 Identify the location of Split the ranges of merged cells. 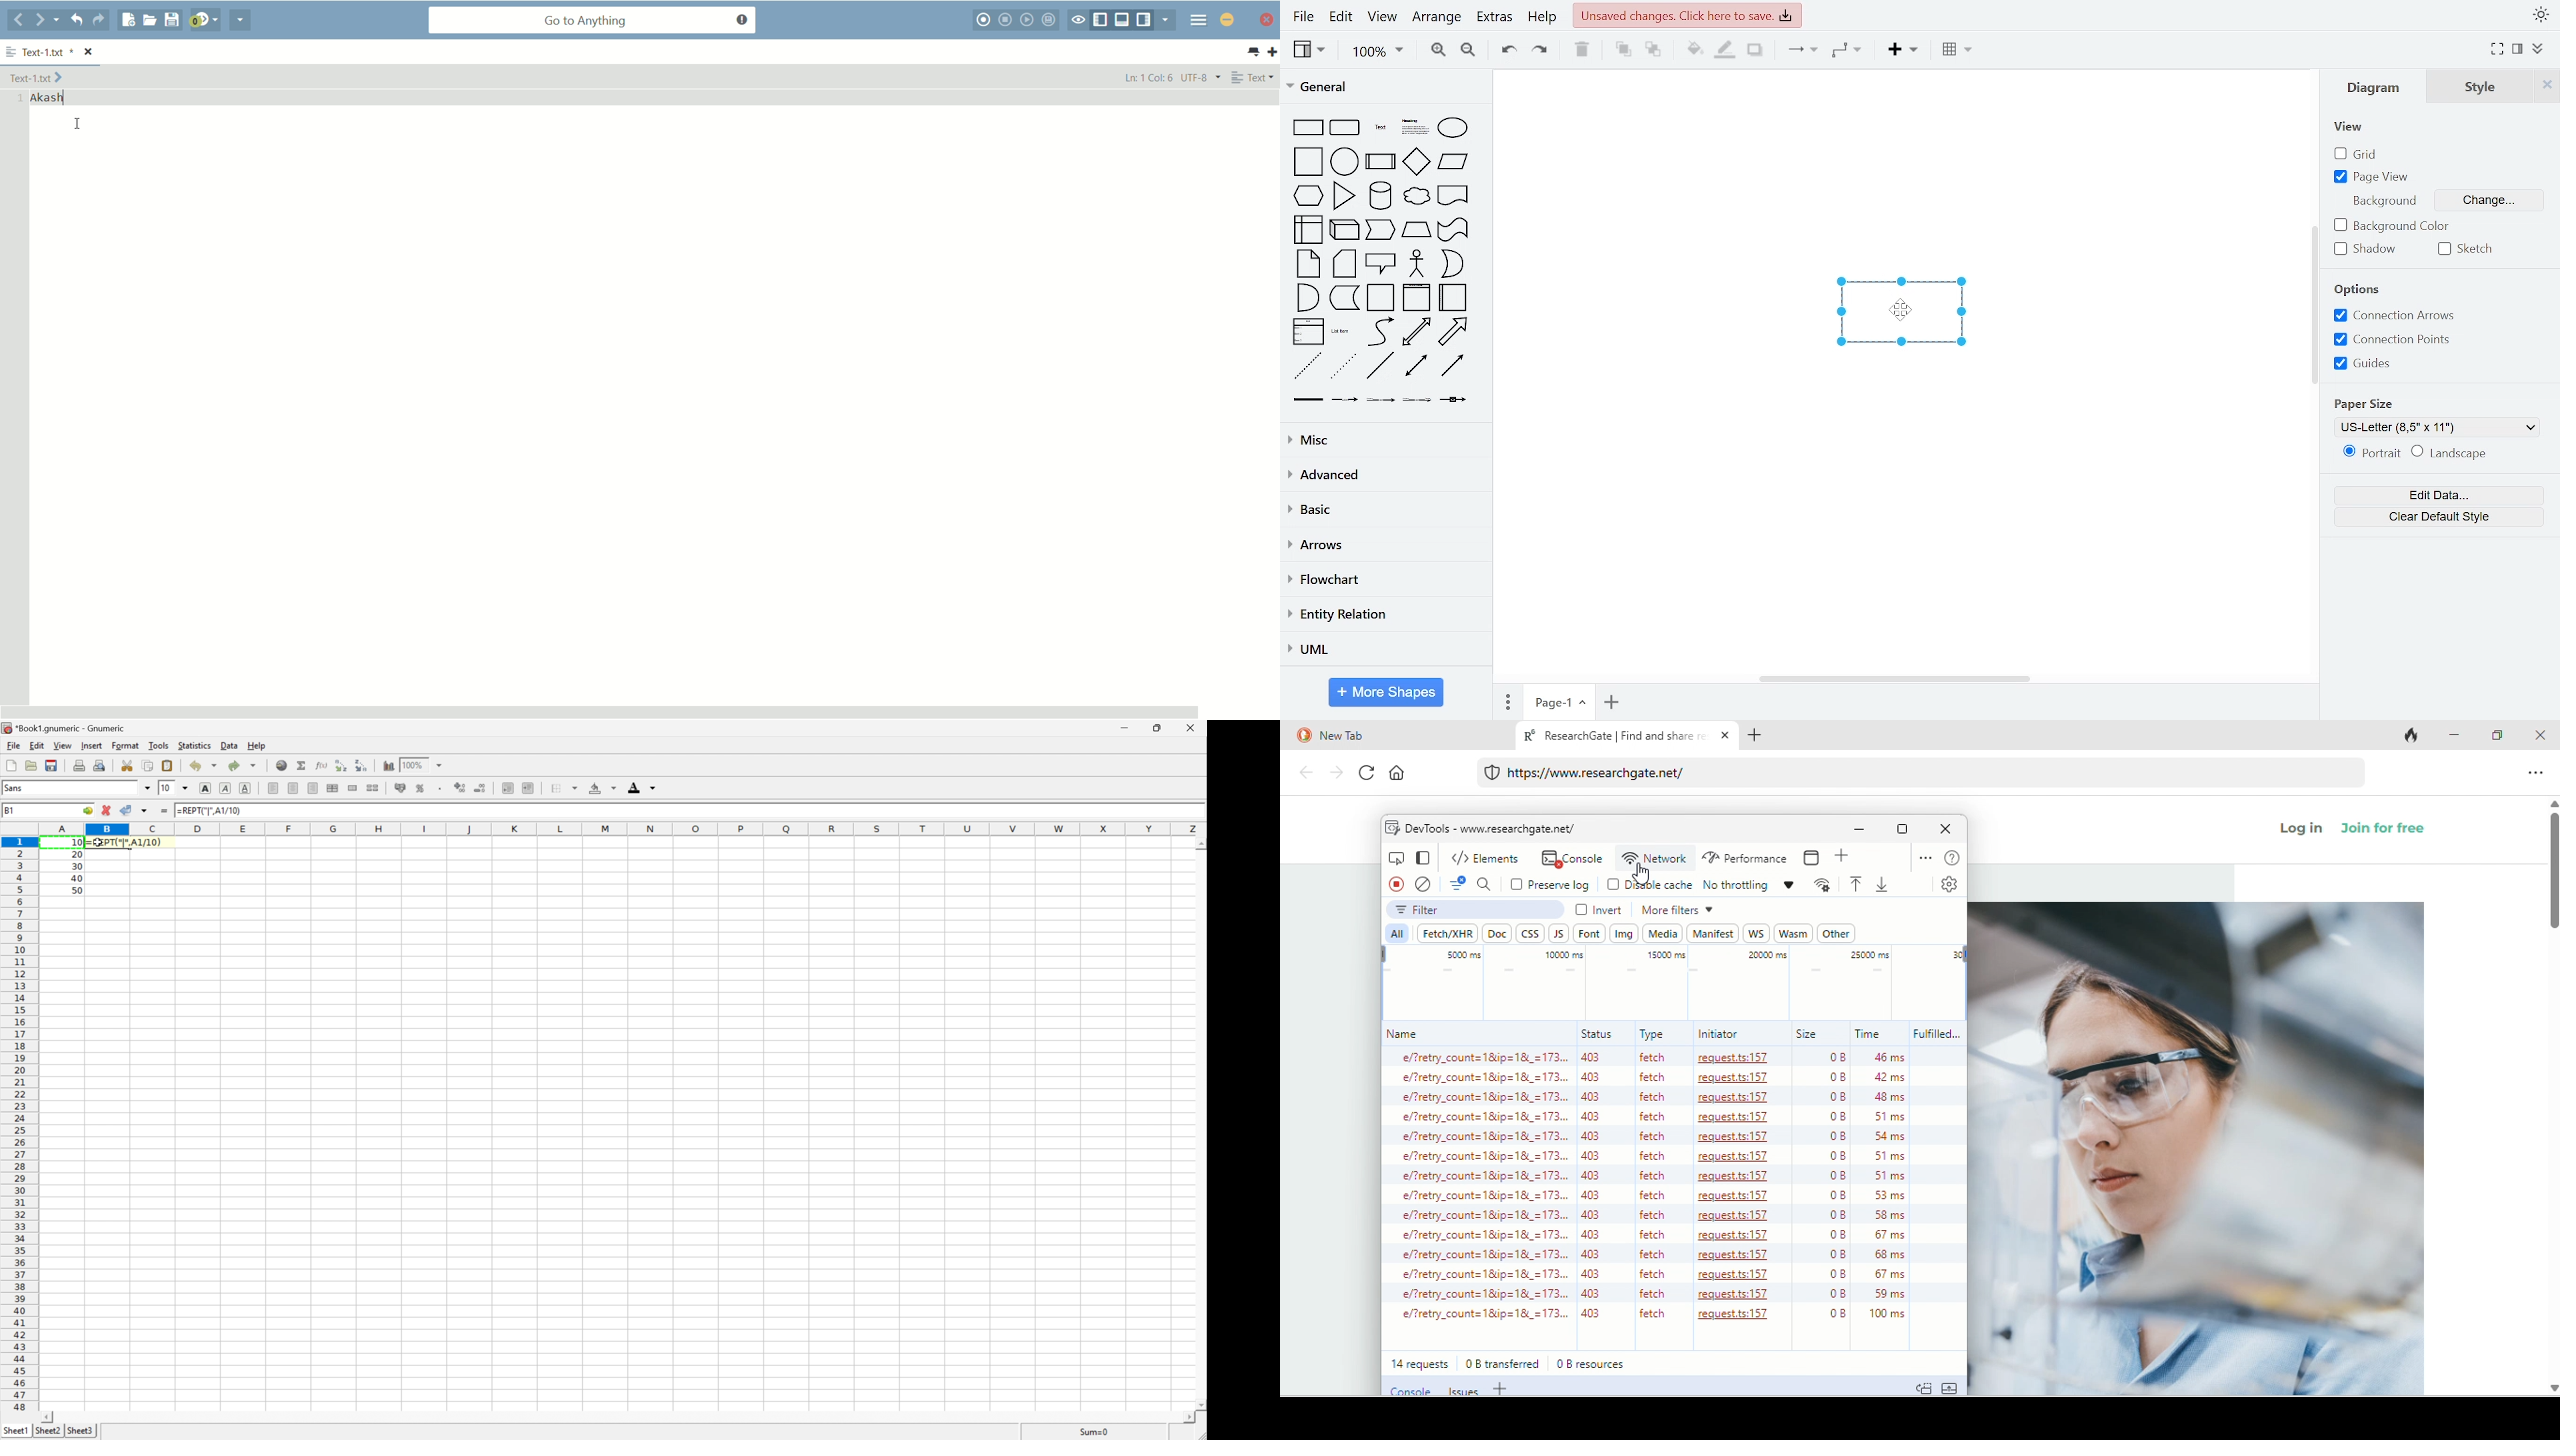
(373, 787).